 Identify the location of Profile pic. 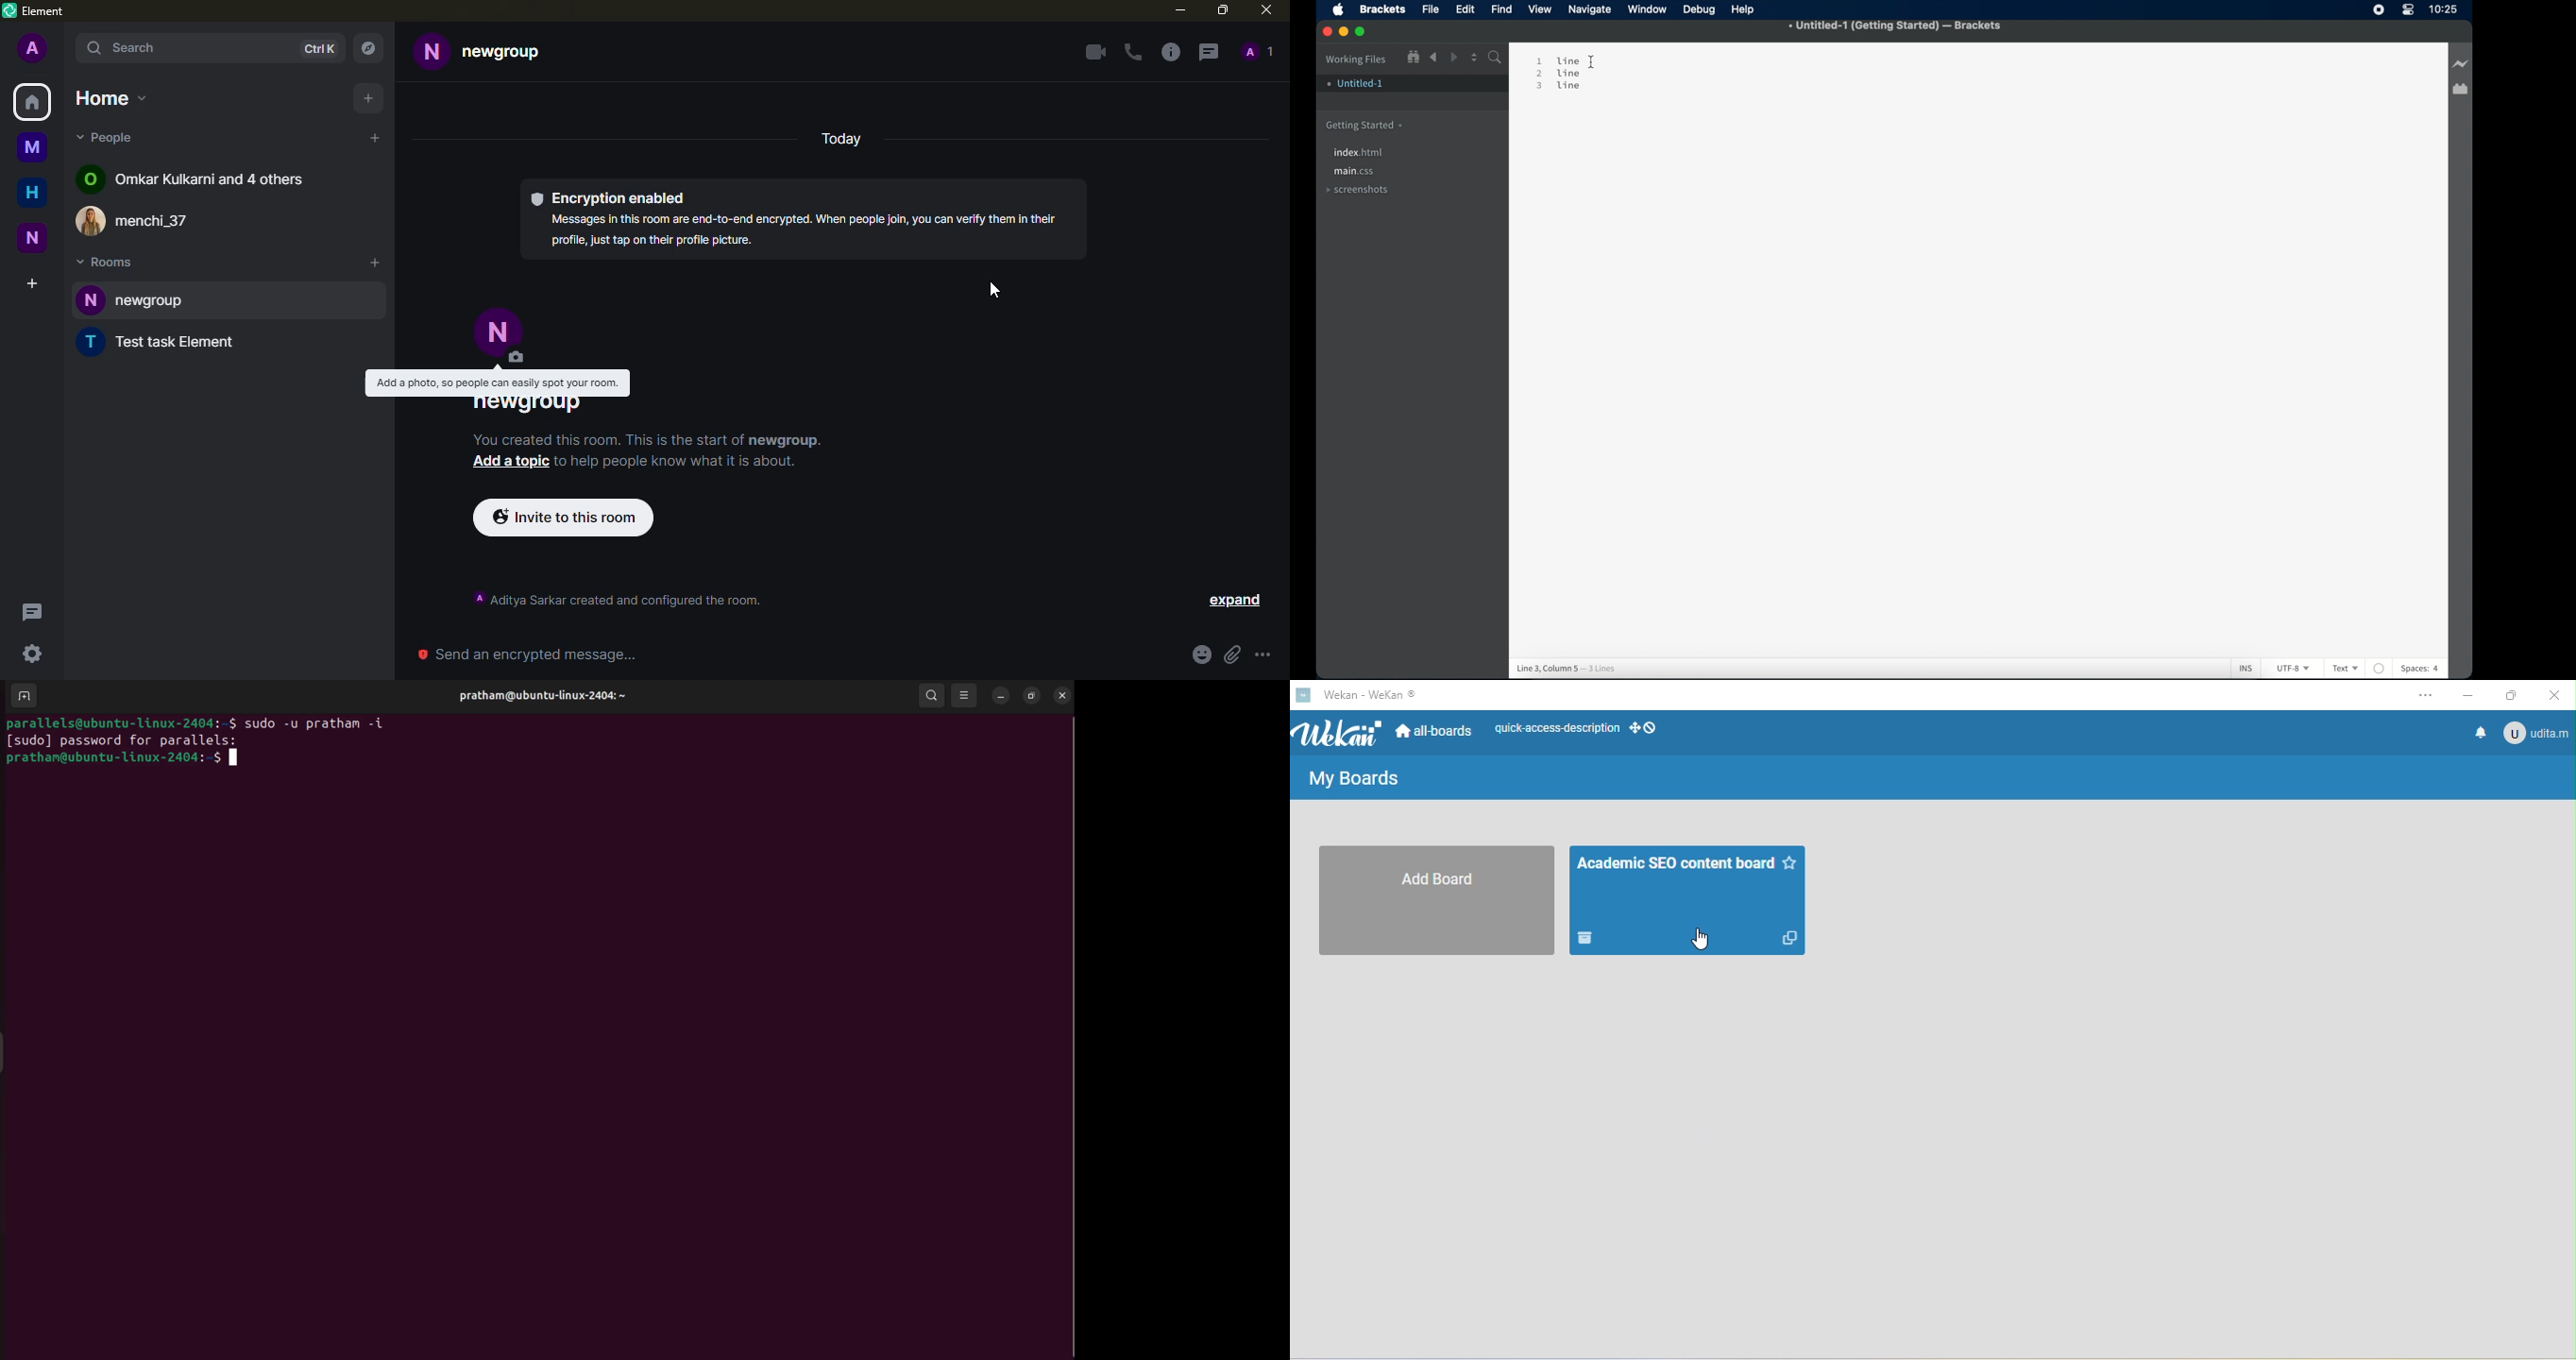
(91, 299).